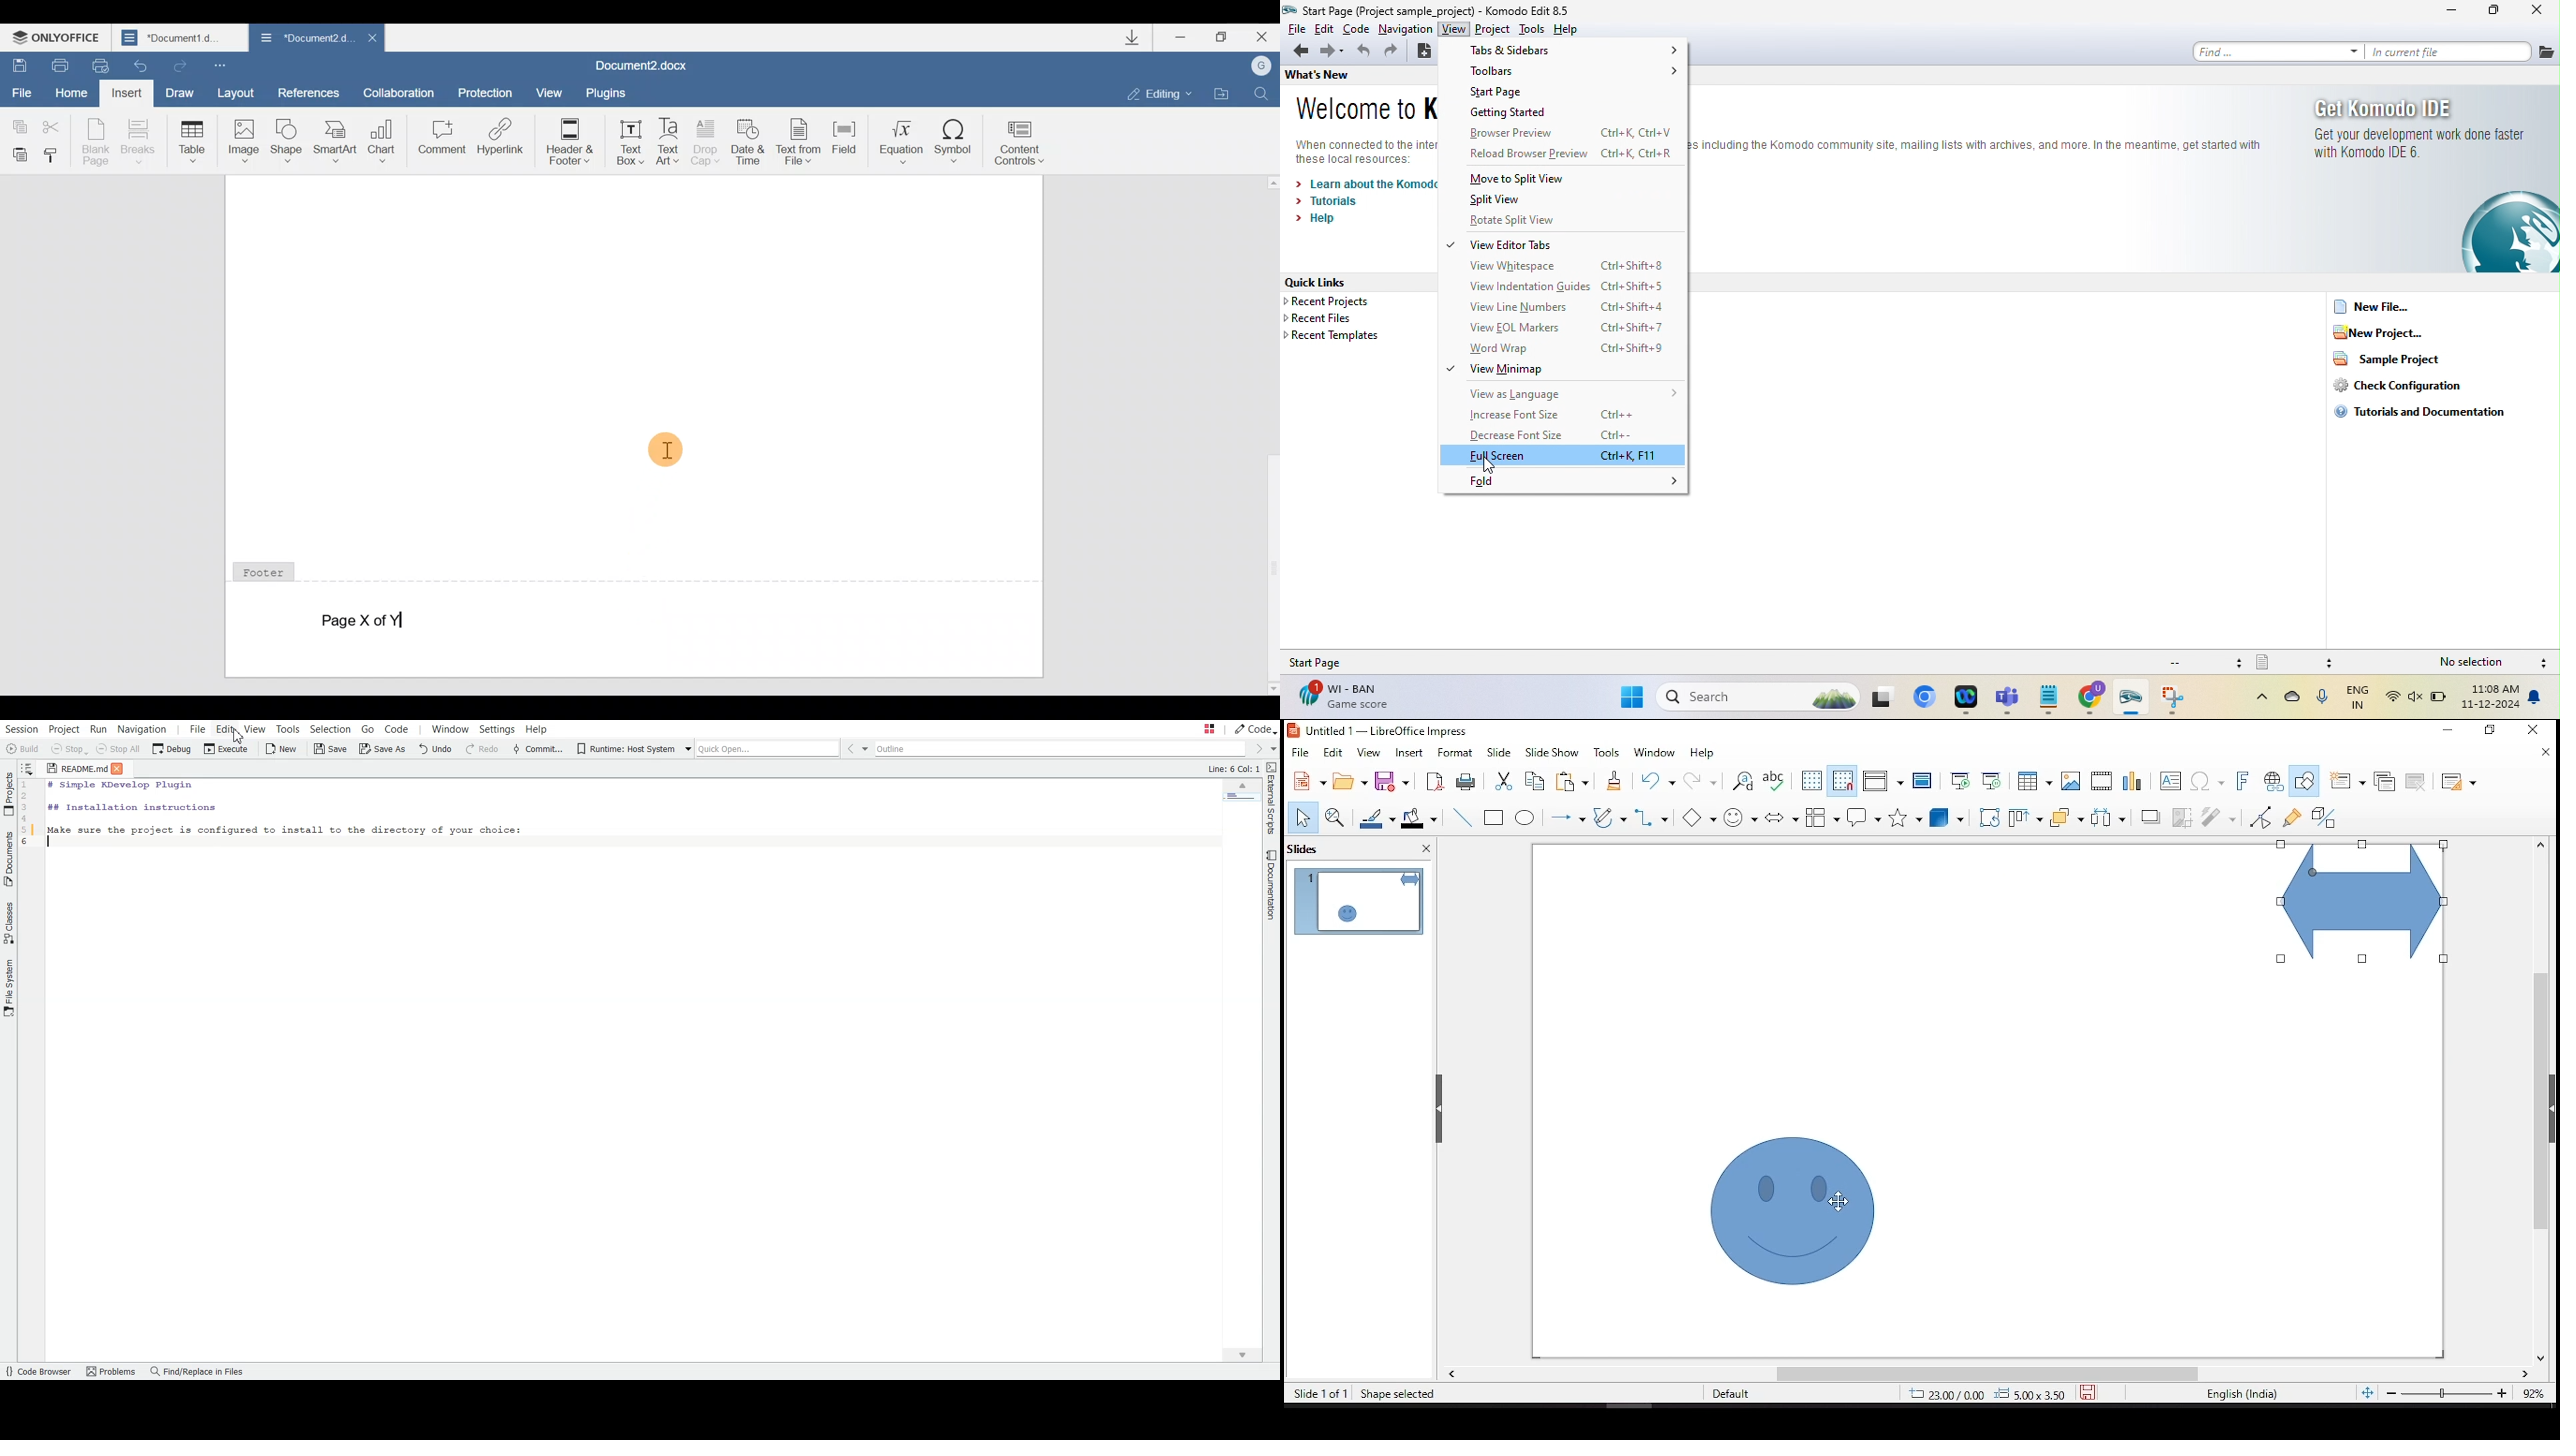  Describe the element at coordinates (1782, 819) in the screenshot. I see `block arrows` at that location.